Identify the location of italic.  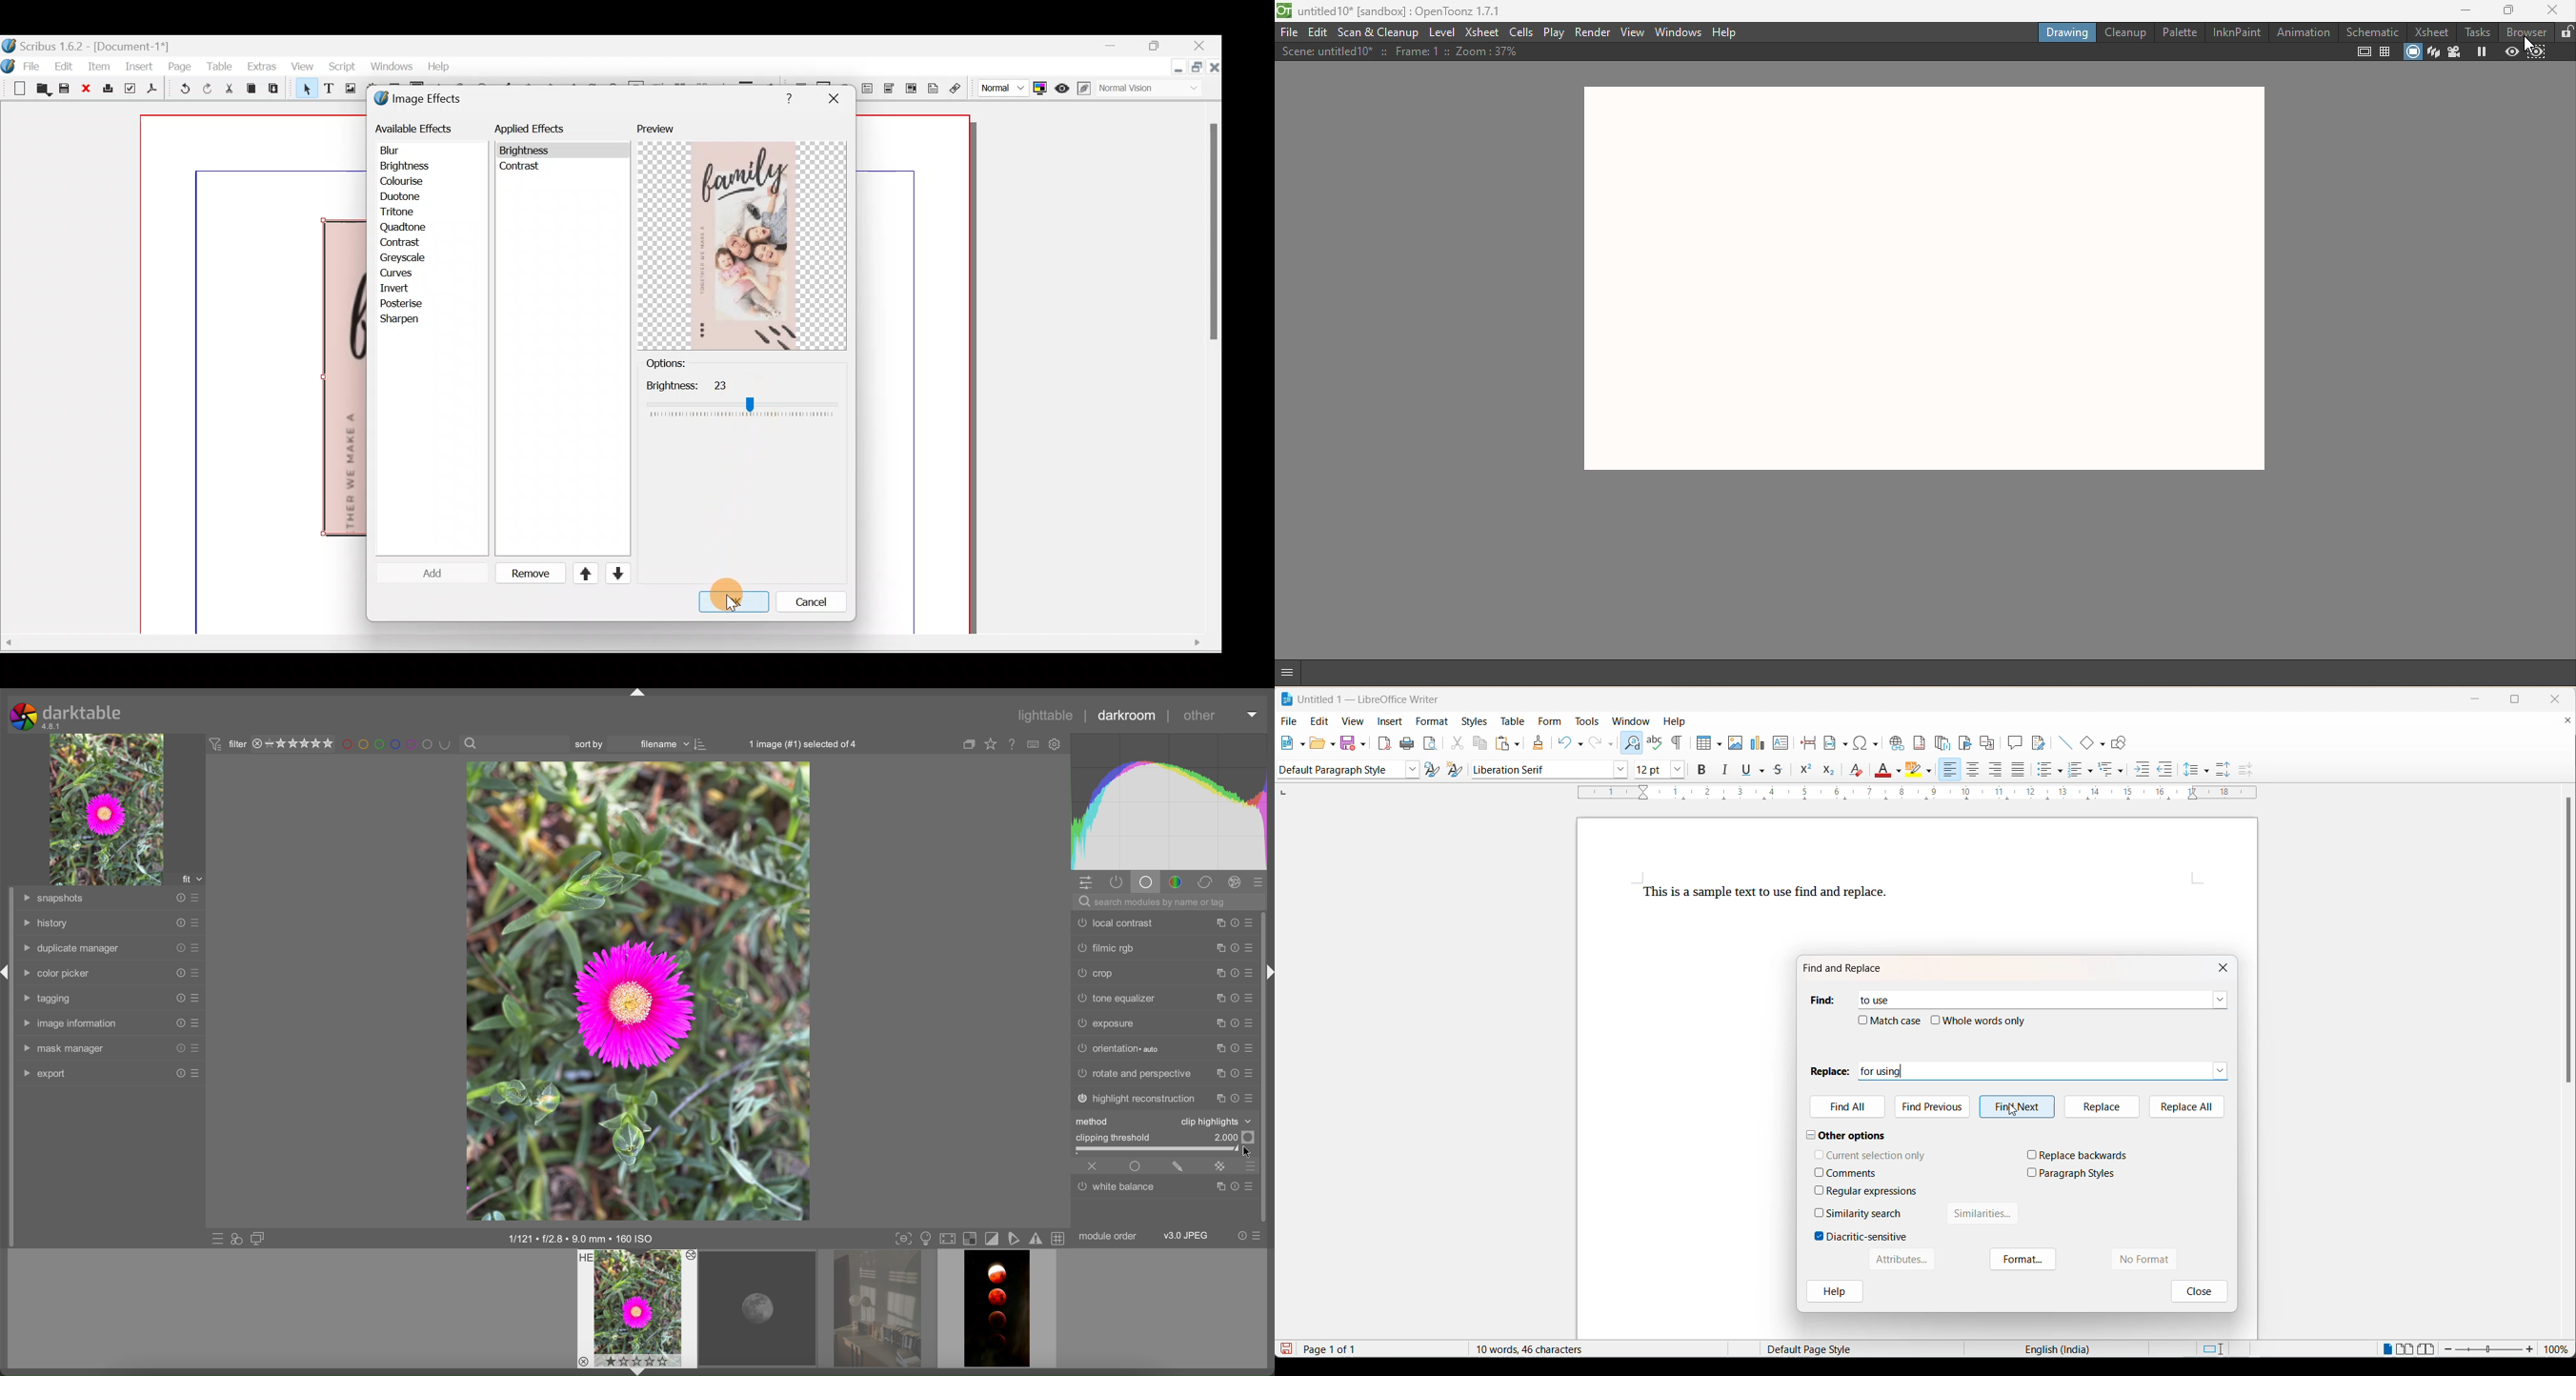
(1728, 772).